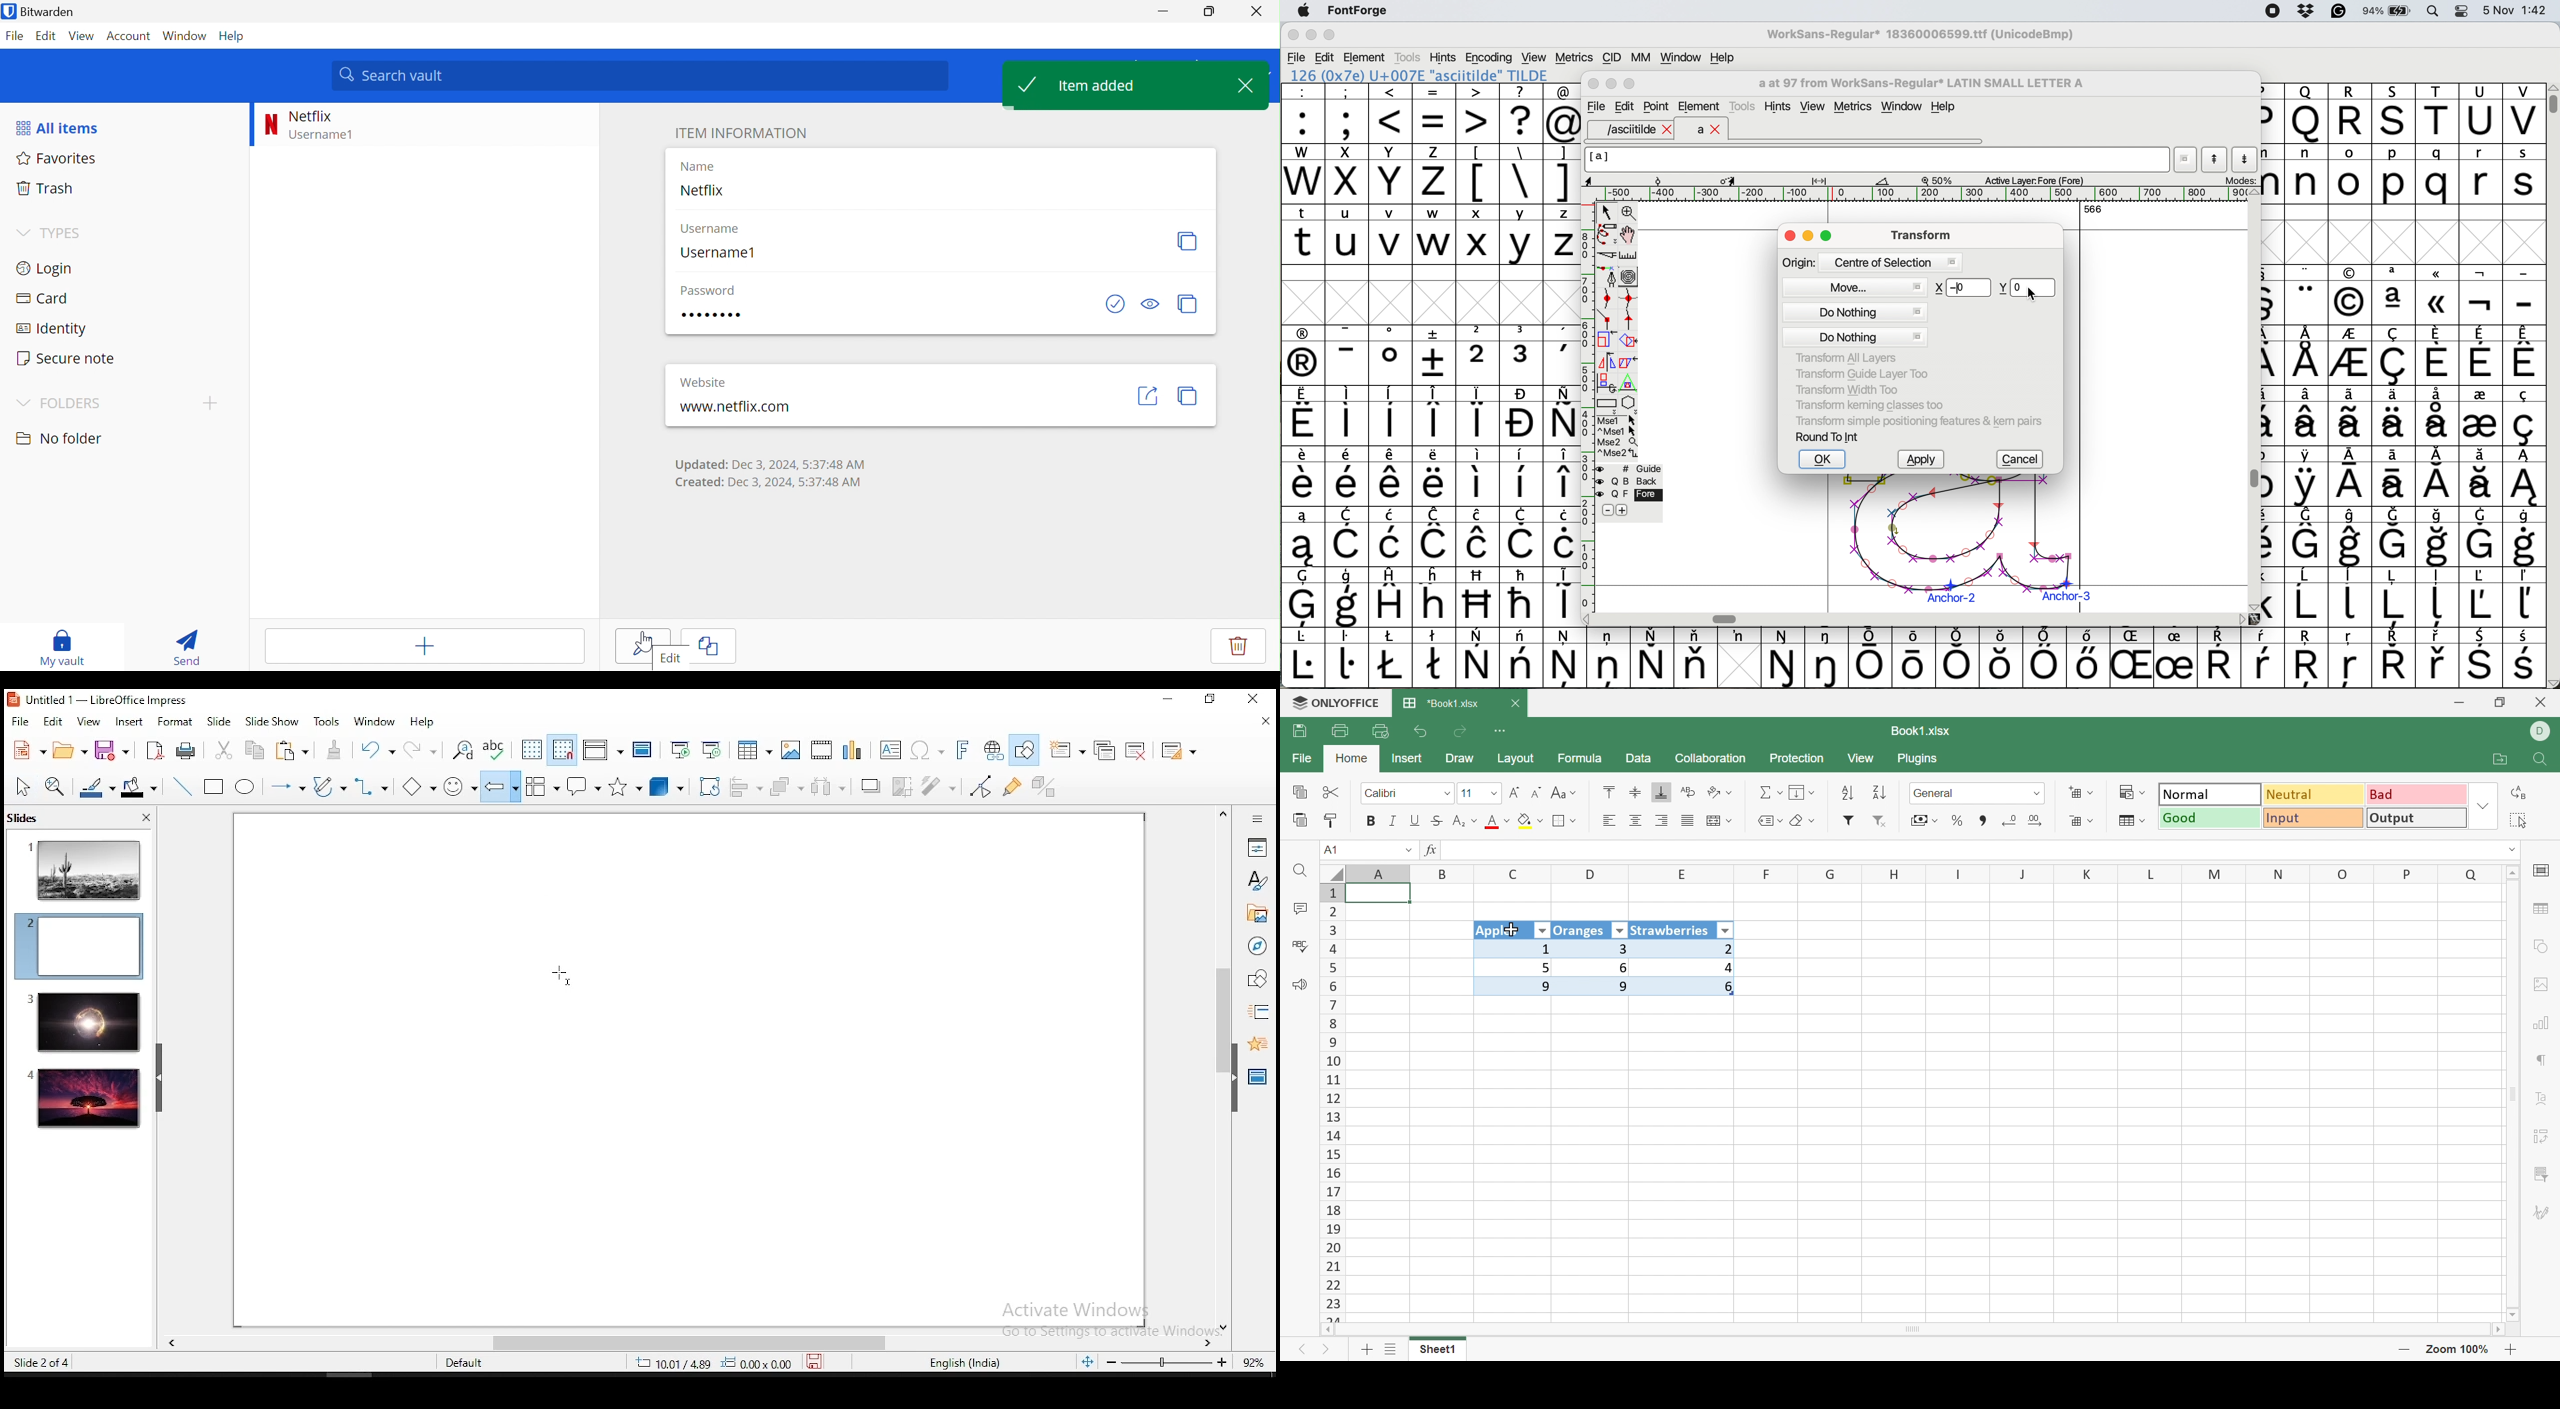  What do you see at coordinates (2308, 356) in the screenshot?
I see `symbol` at bounding box center [2308, 356].